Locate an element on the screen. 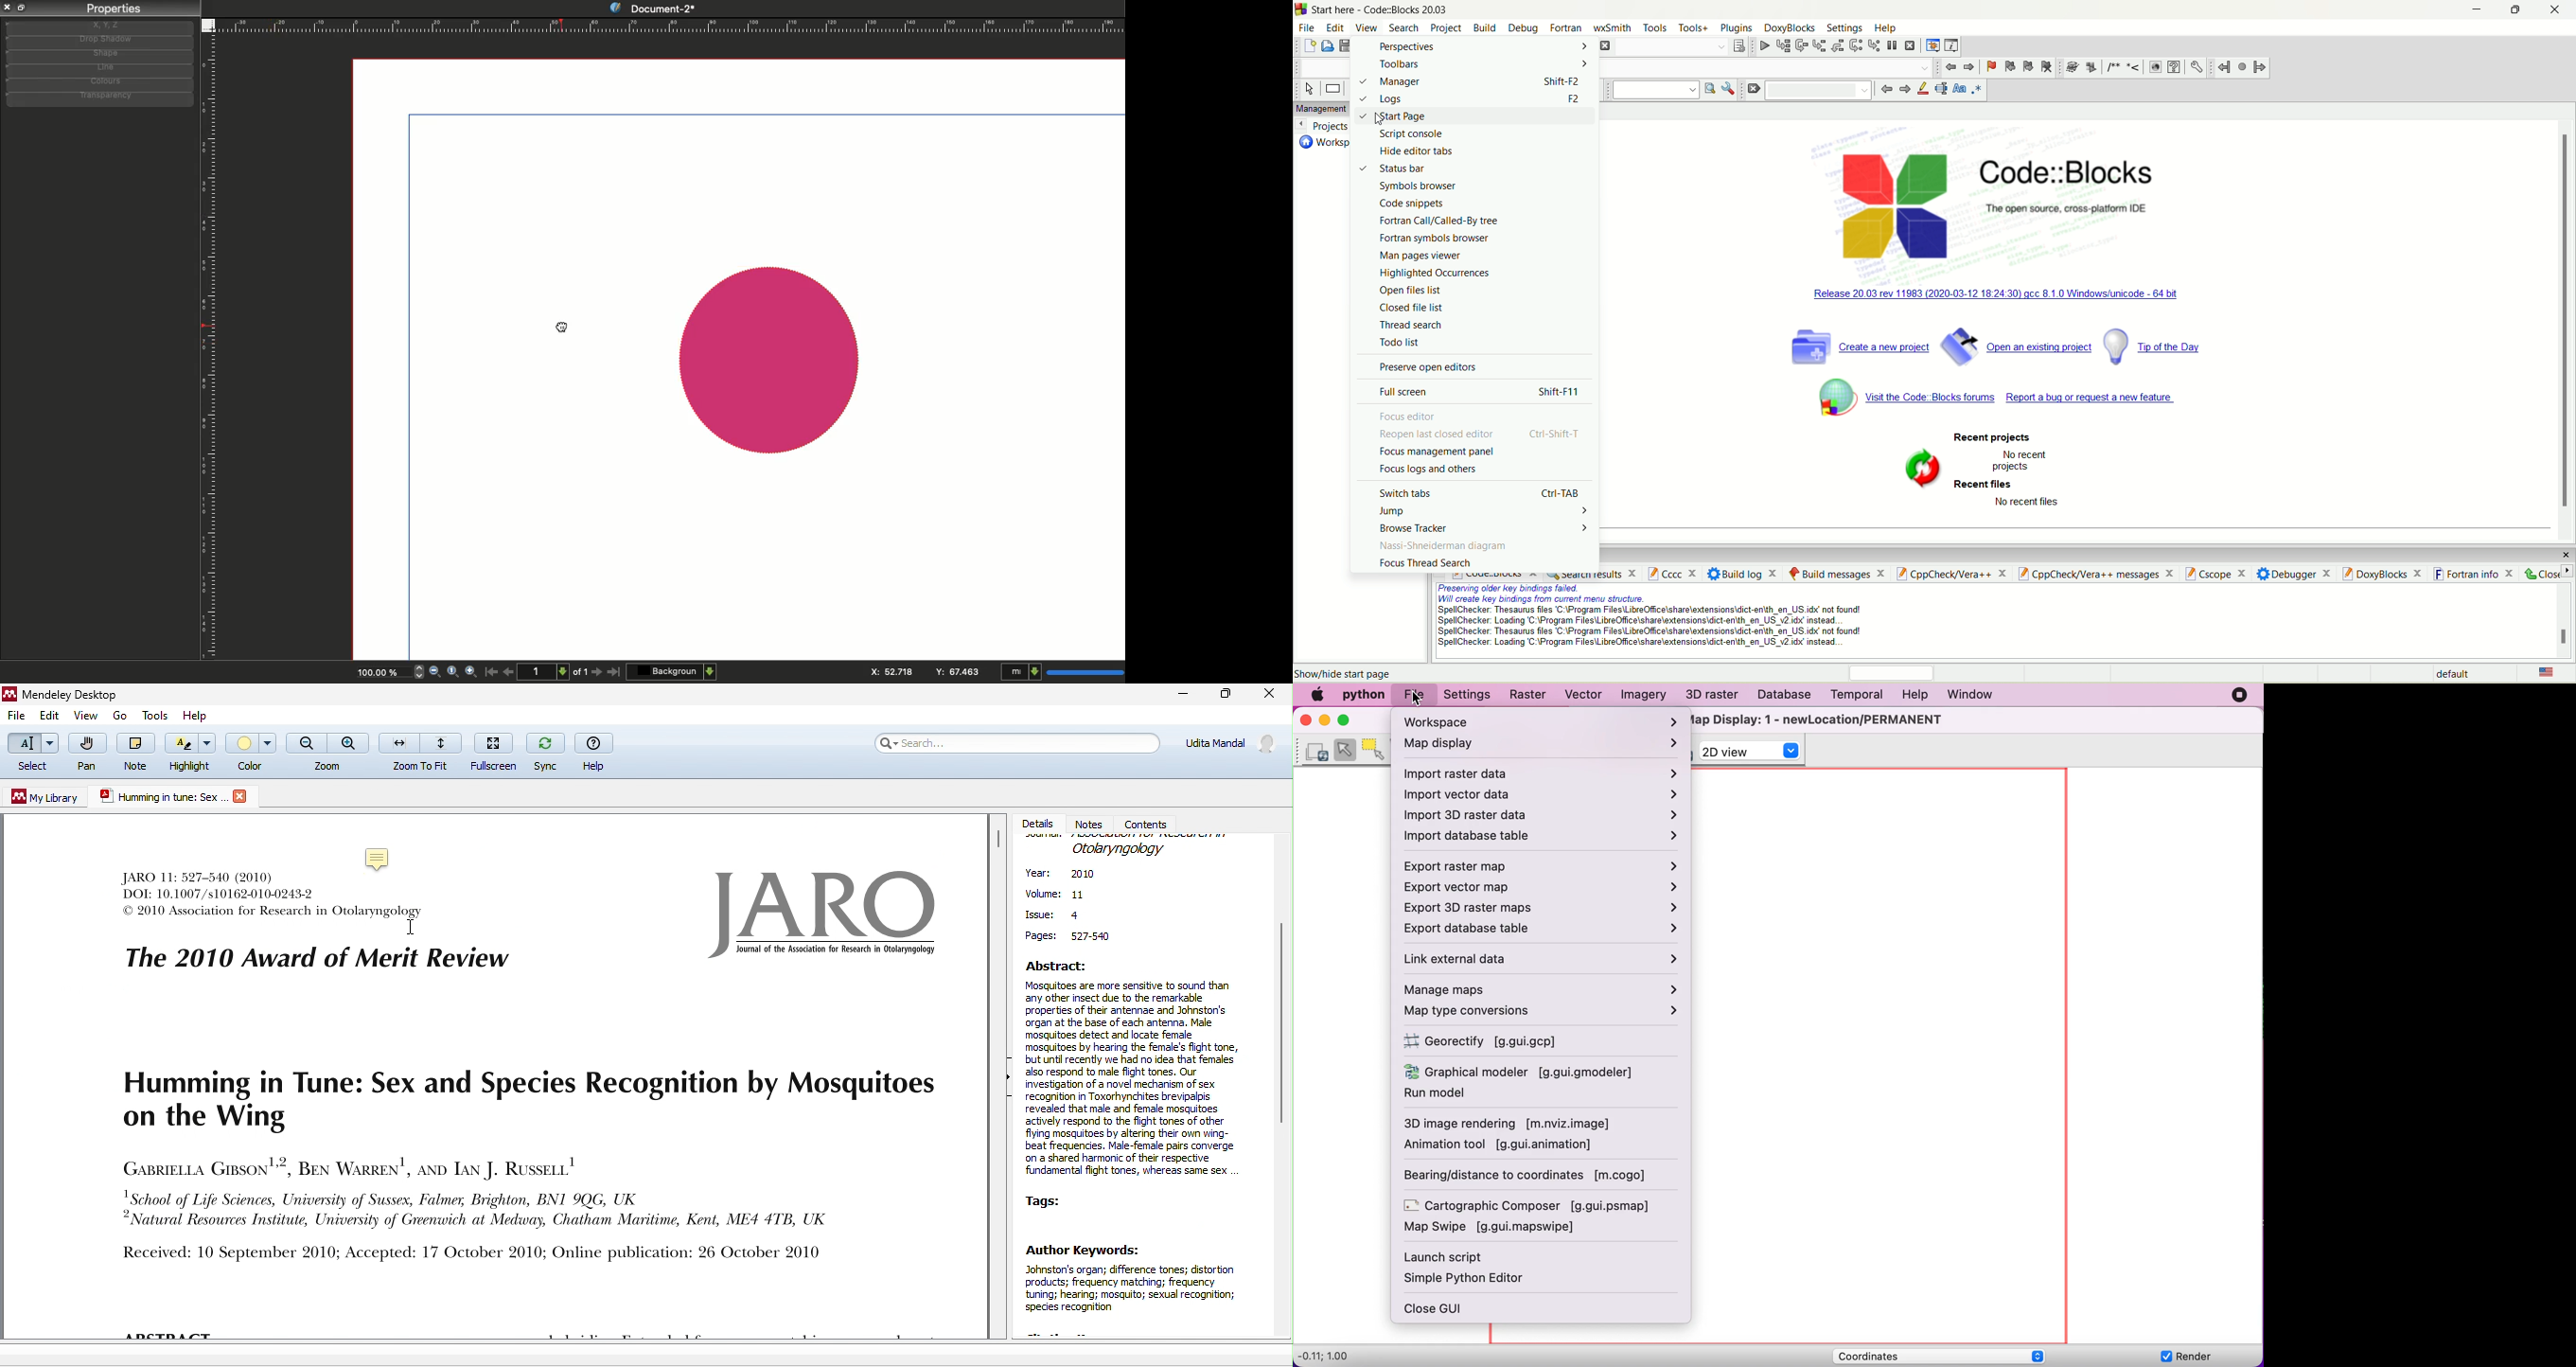  manager is located at coordinates (1472, 82).